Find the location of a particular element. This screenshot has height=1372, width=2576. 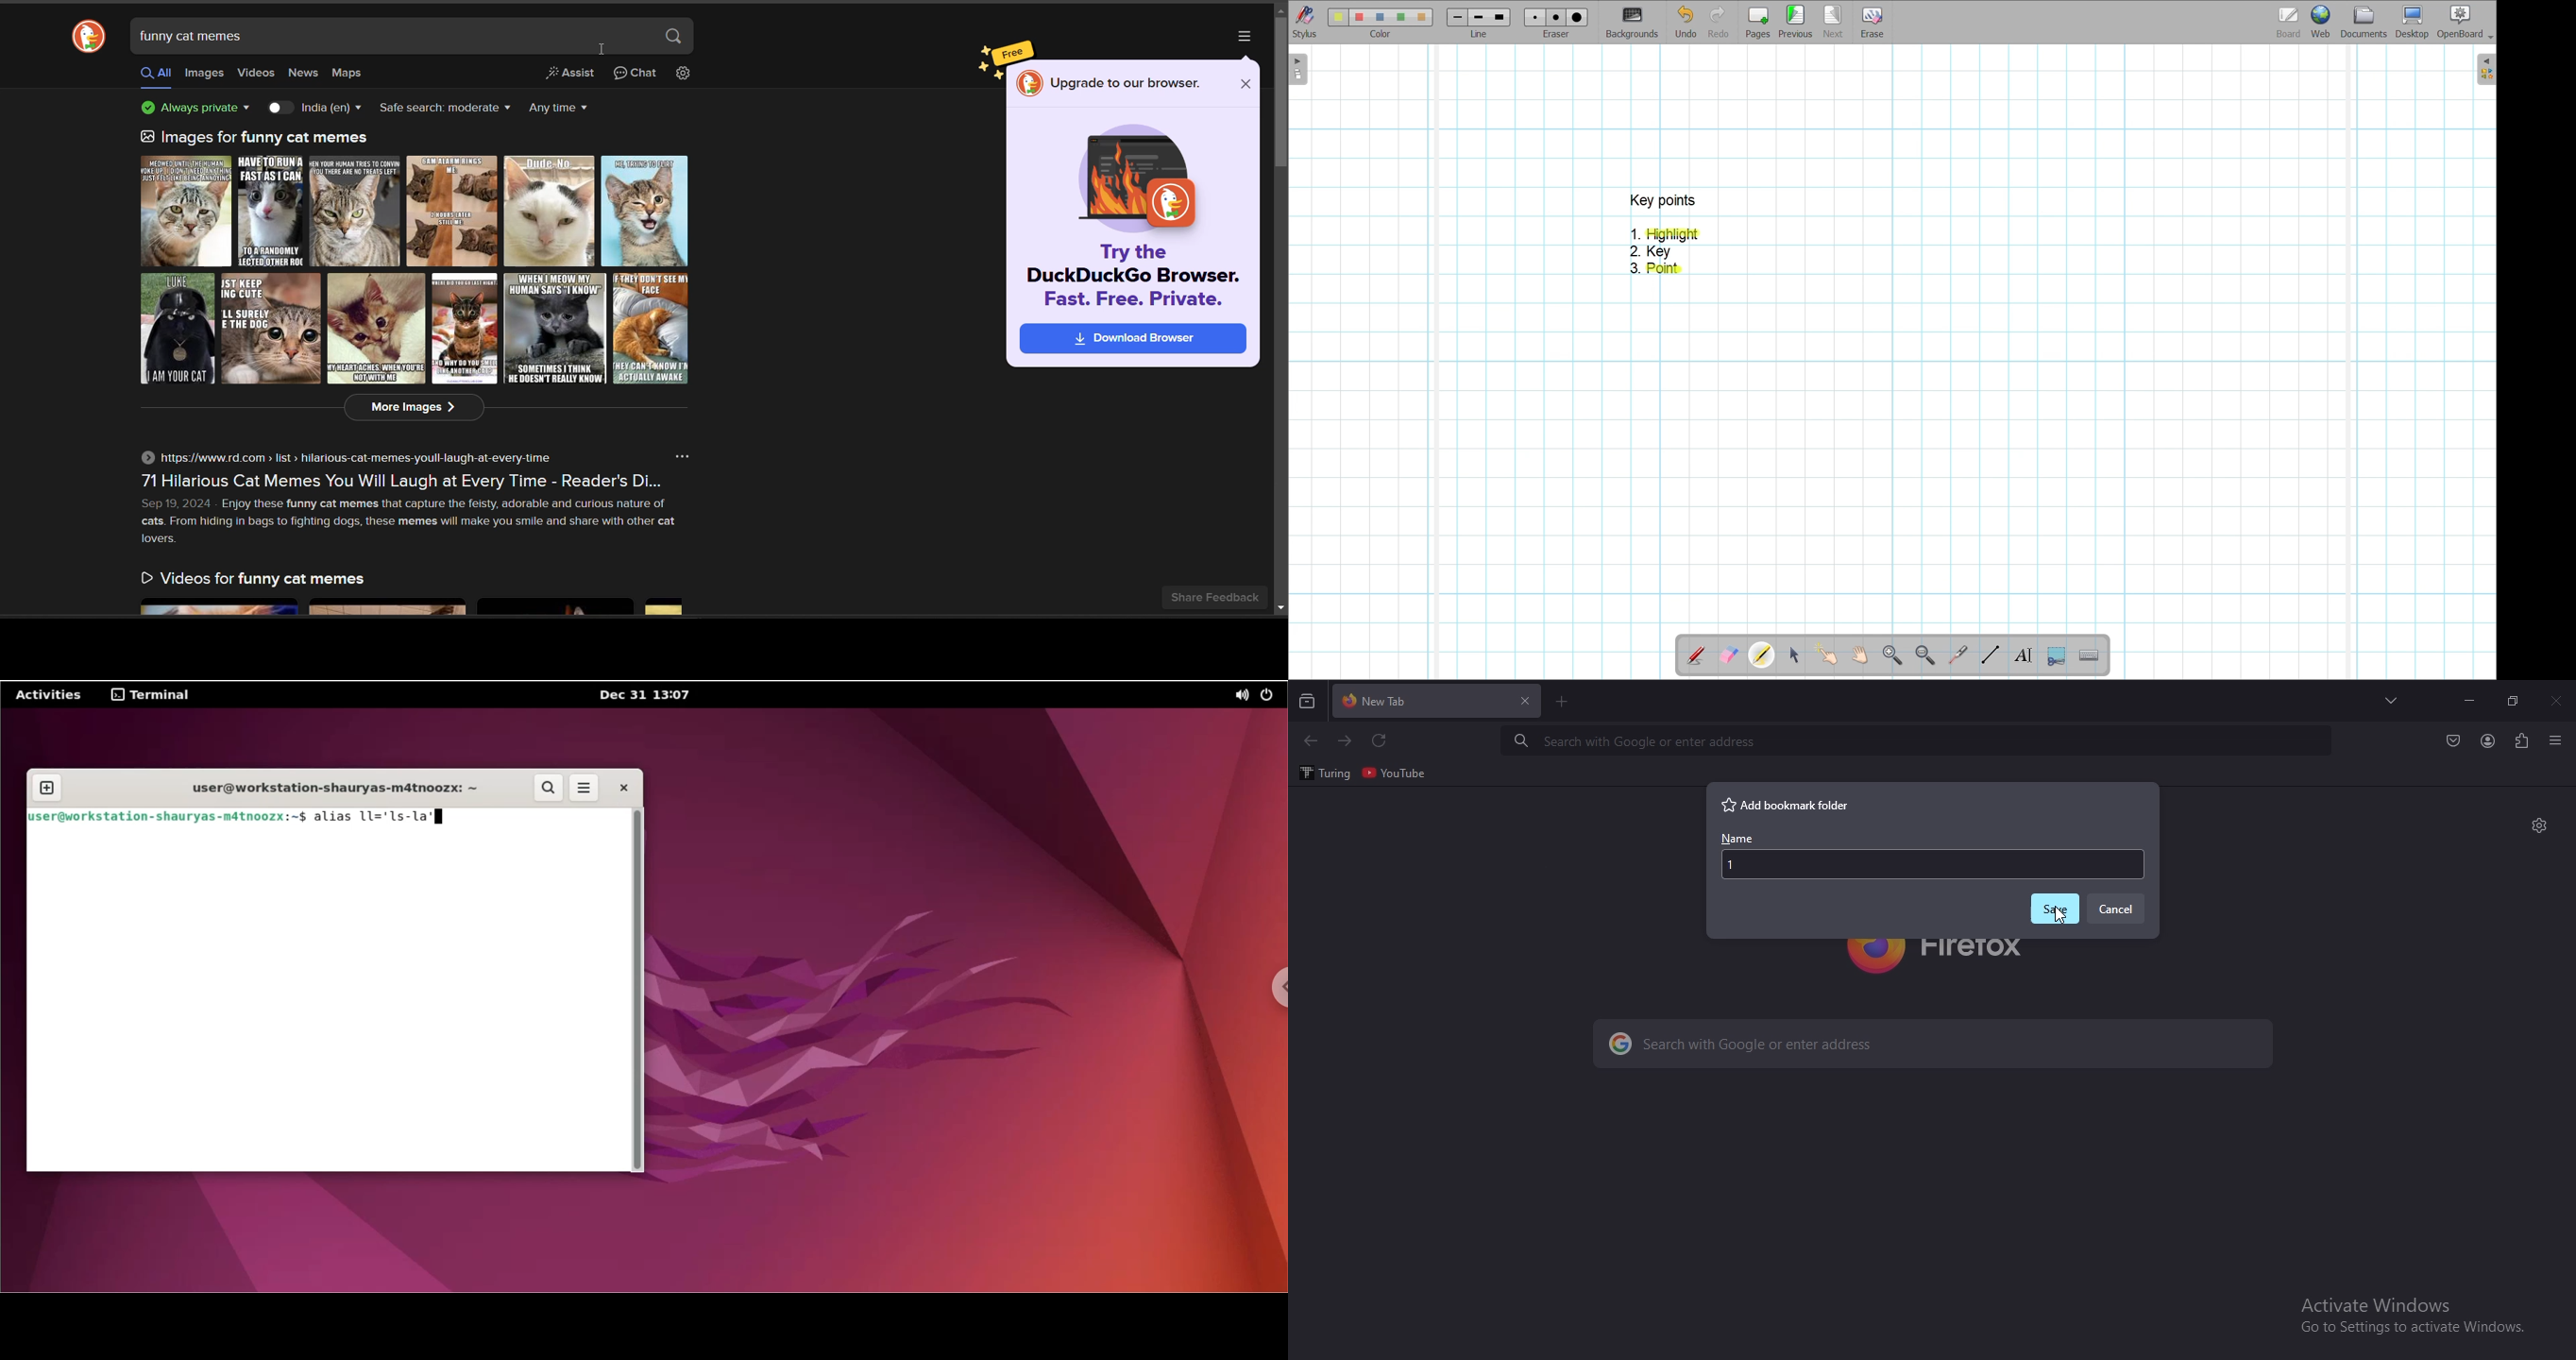

news is located at coordinates (305, 73).